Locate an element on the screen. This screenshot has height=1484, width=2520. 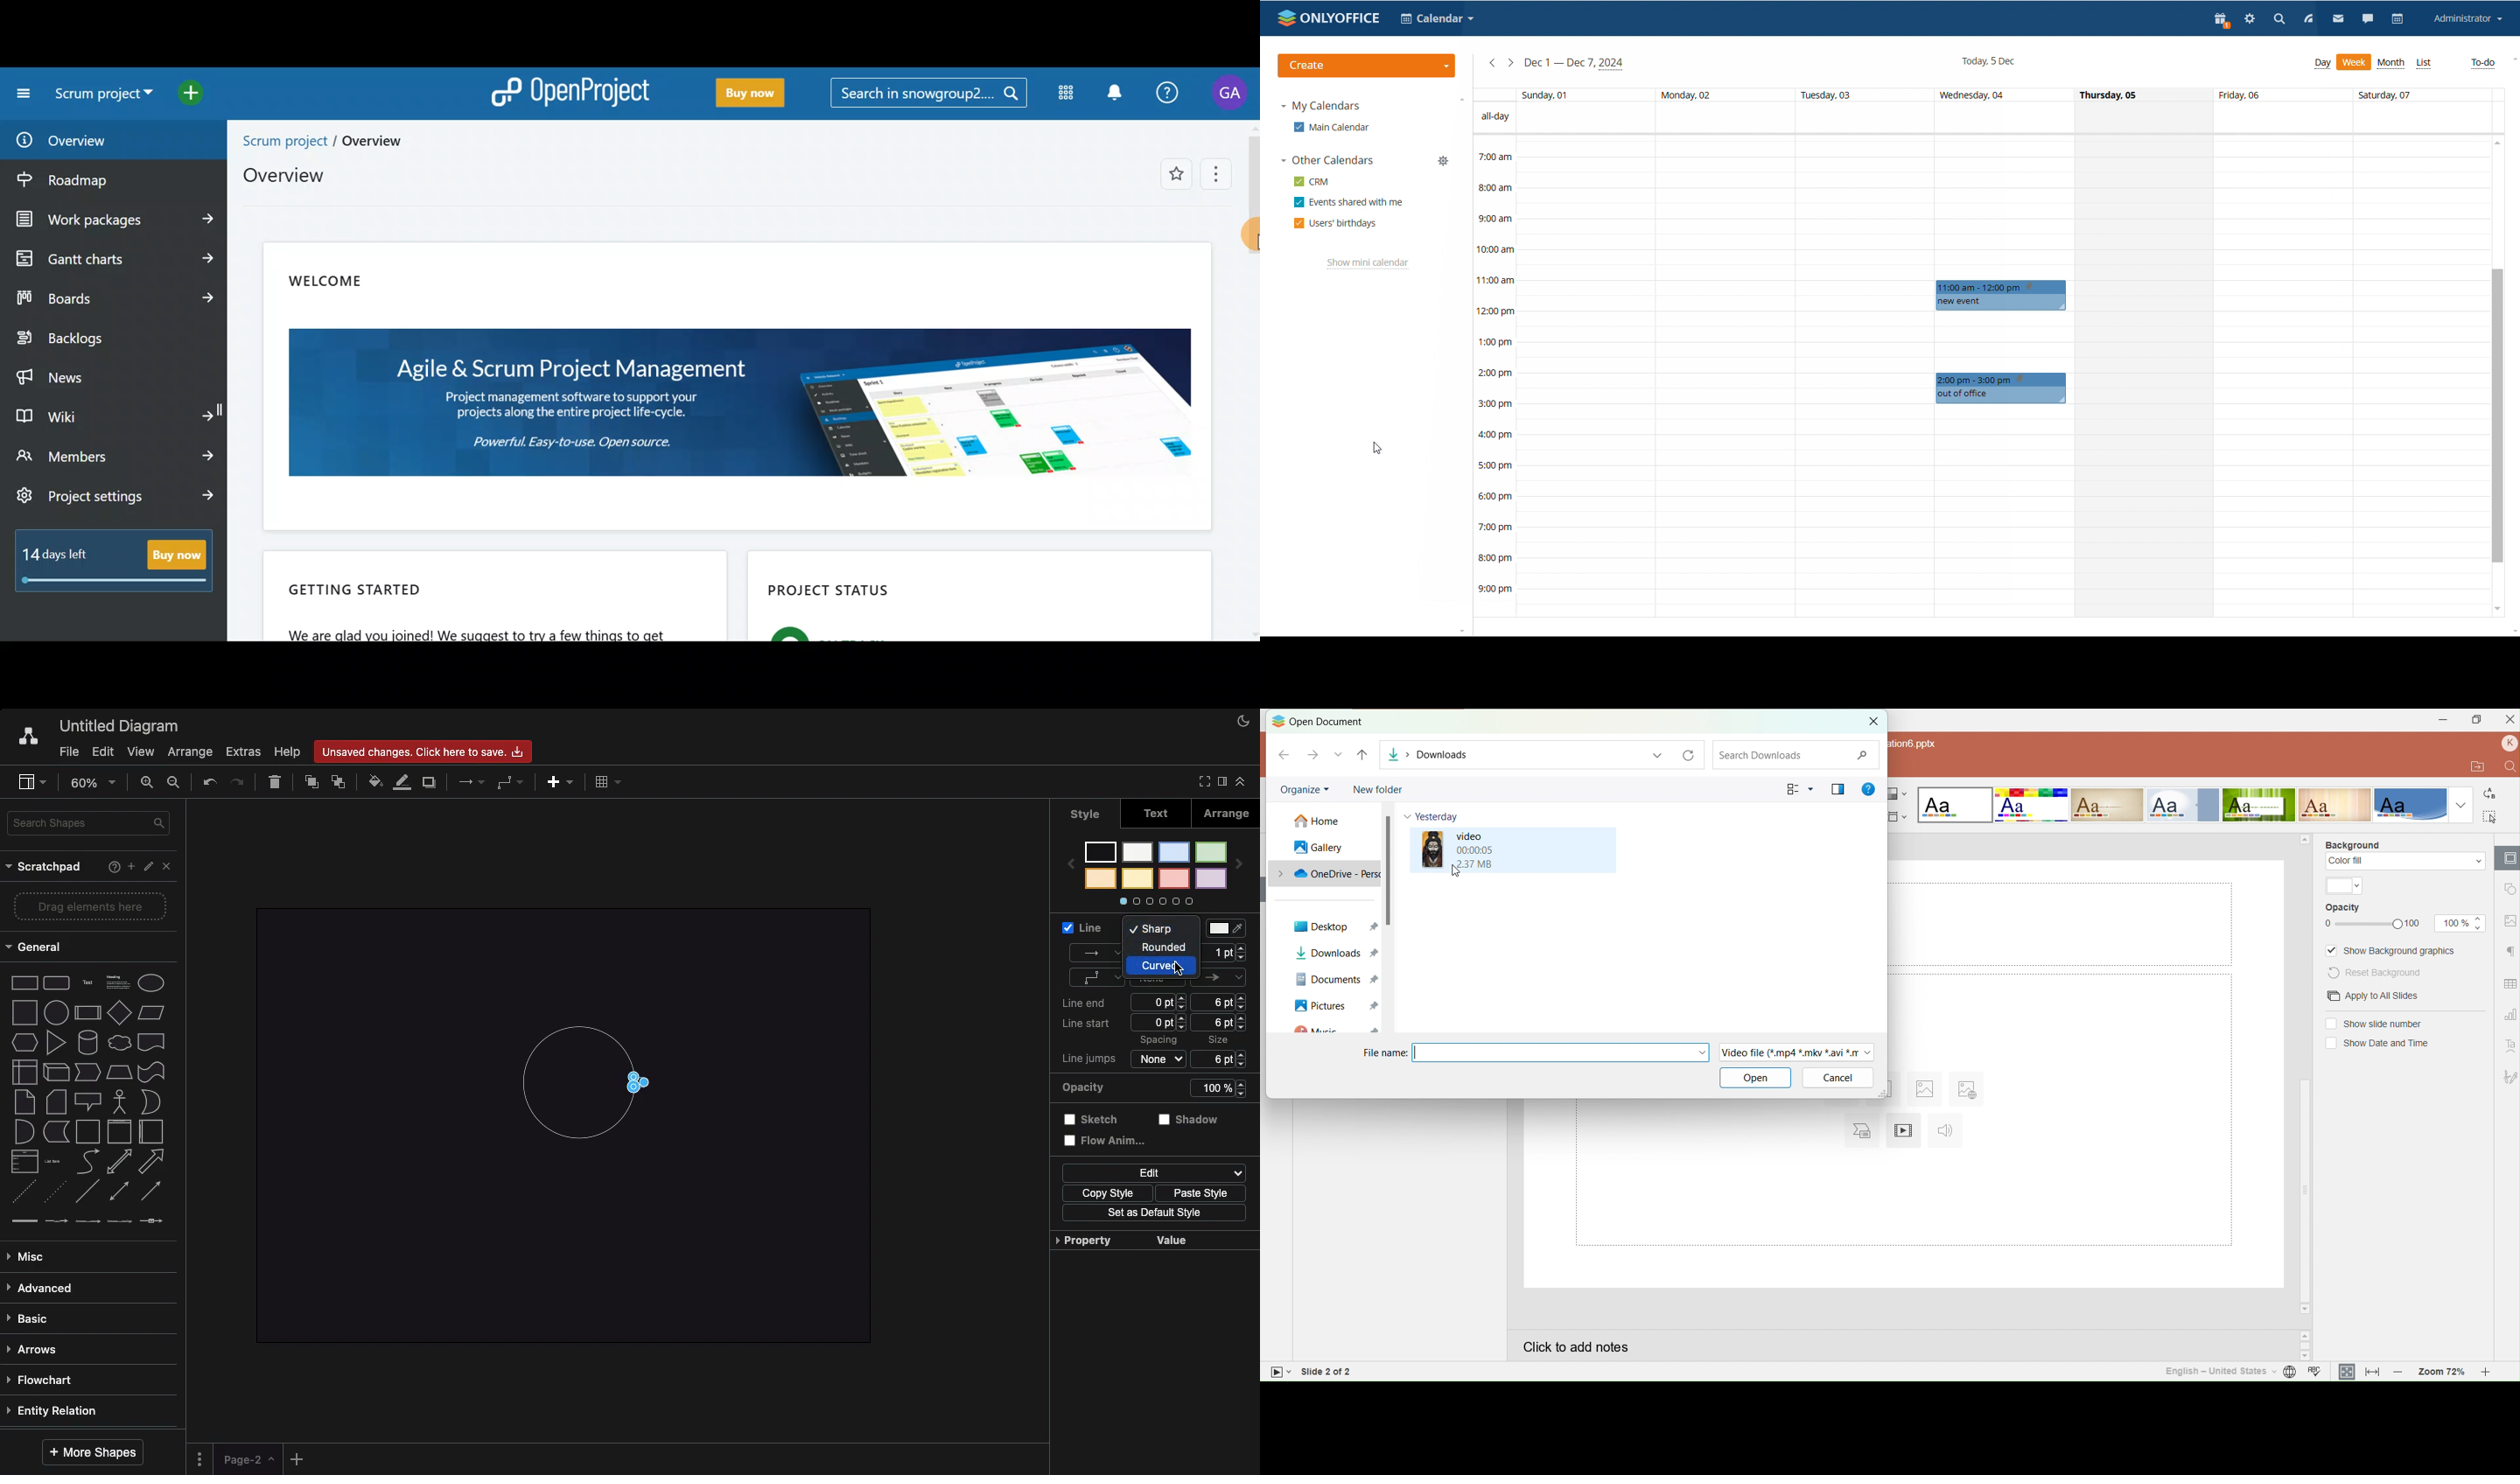
Paragraph setting is located at coordinates (2508, 952).